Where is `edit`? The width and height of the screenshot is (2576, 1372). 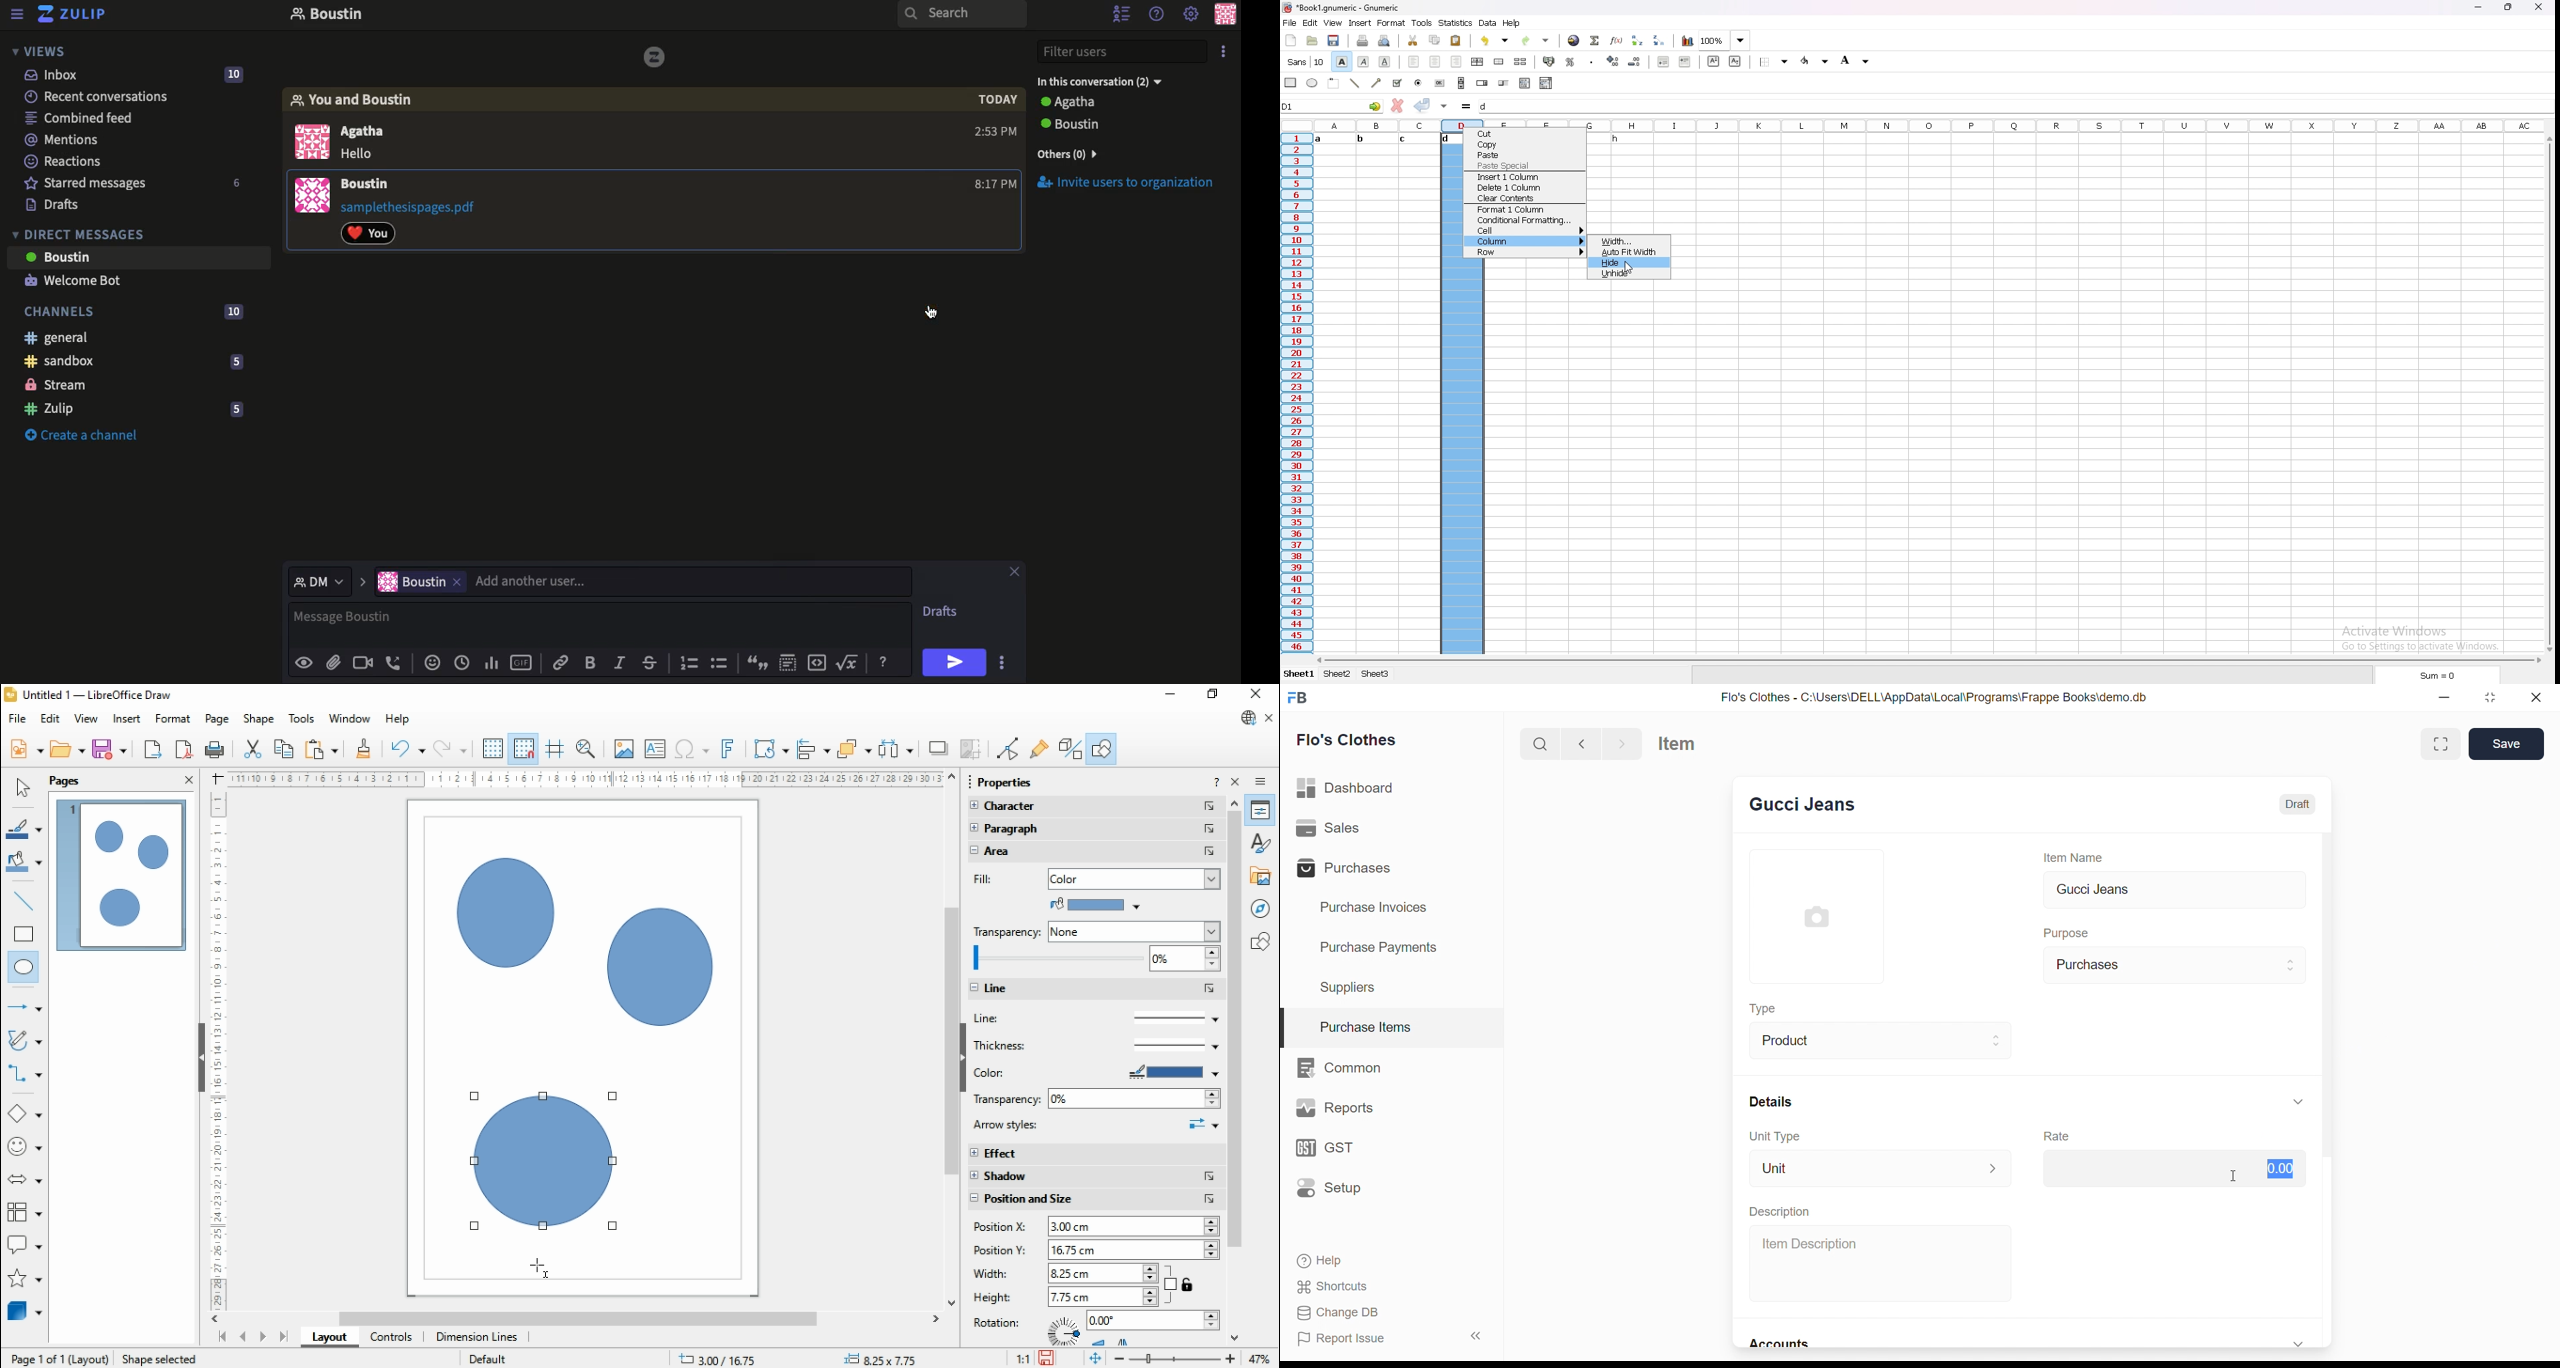
edit is located at coordinates (50, 719).